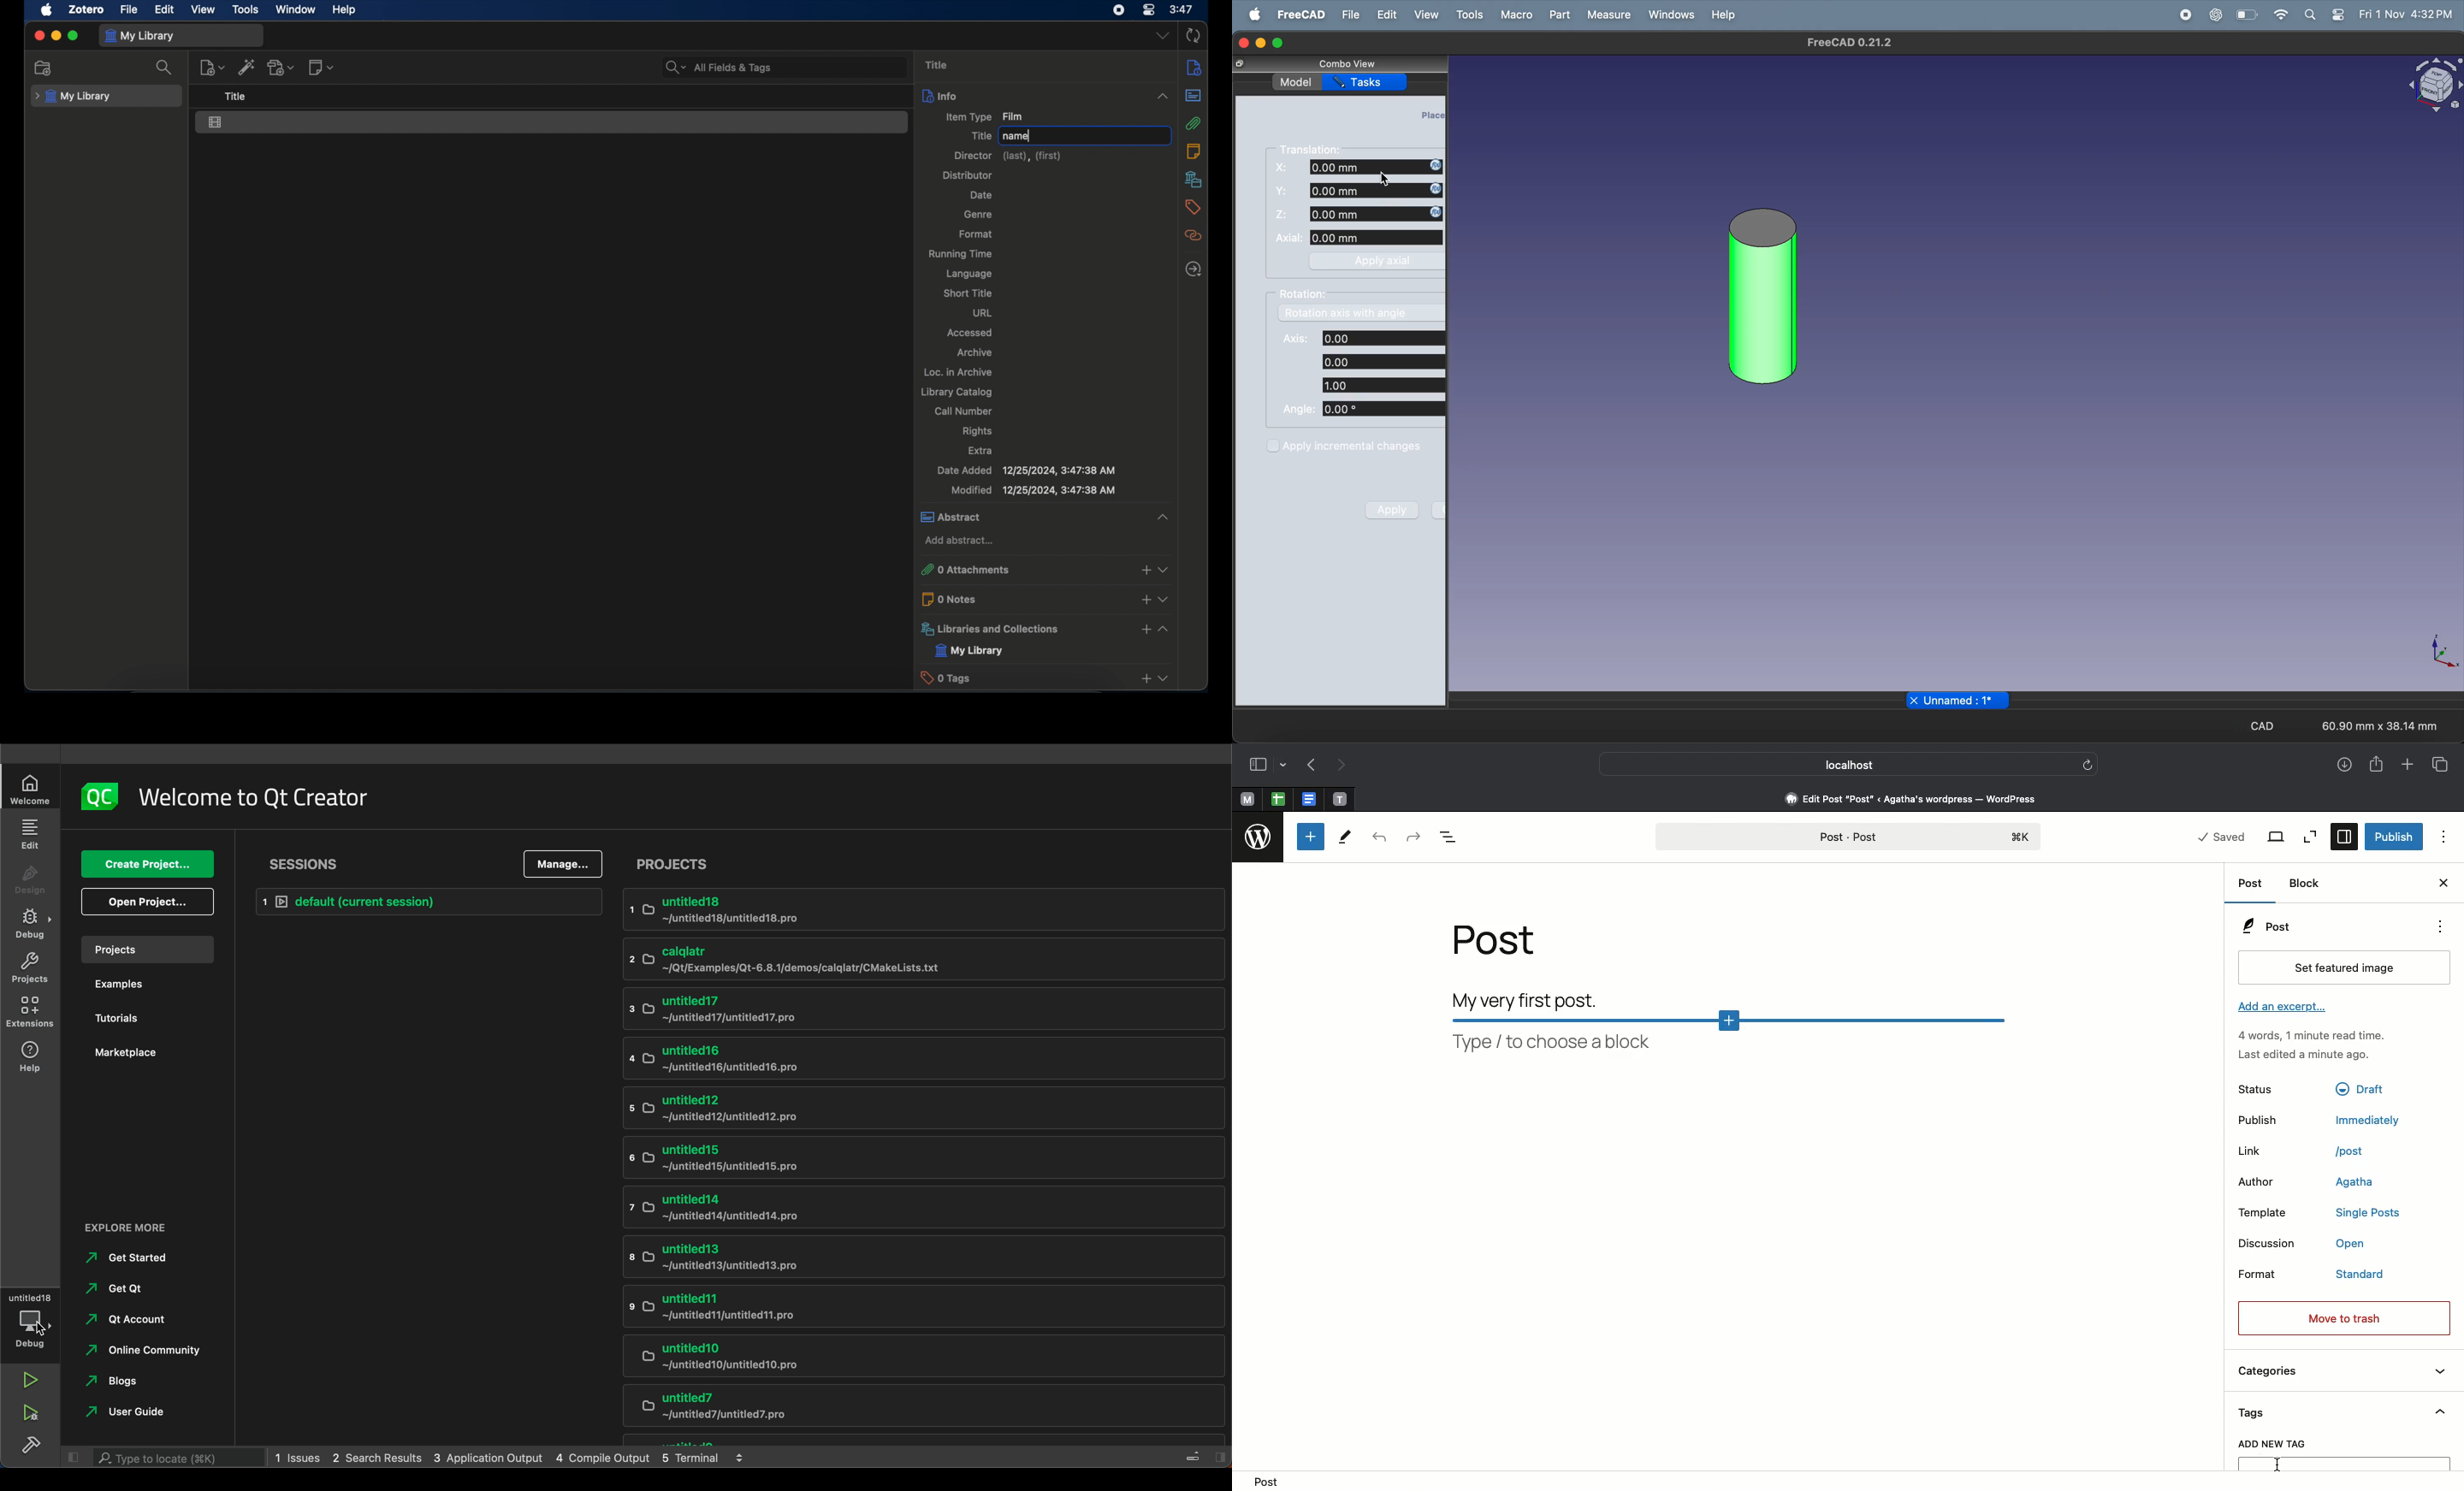 Image resolution: width=2464 pixels, height=1512 pixels. I want to click on apple, so click(47, 10).